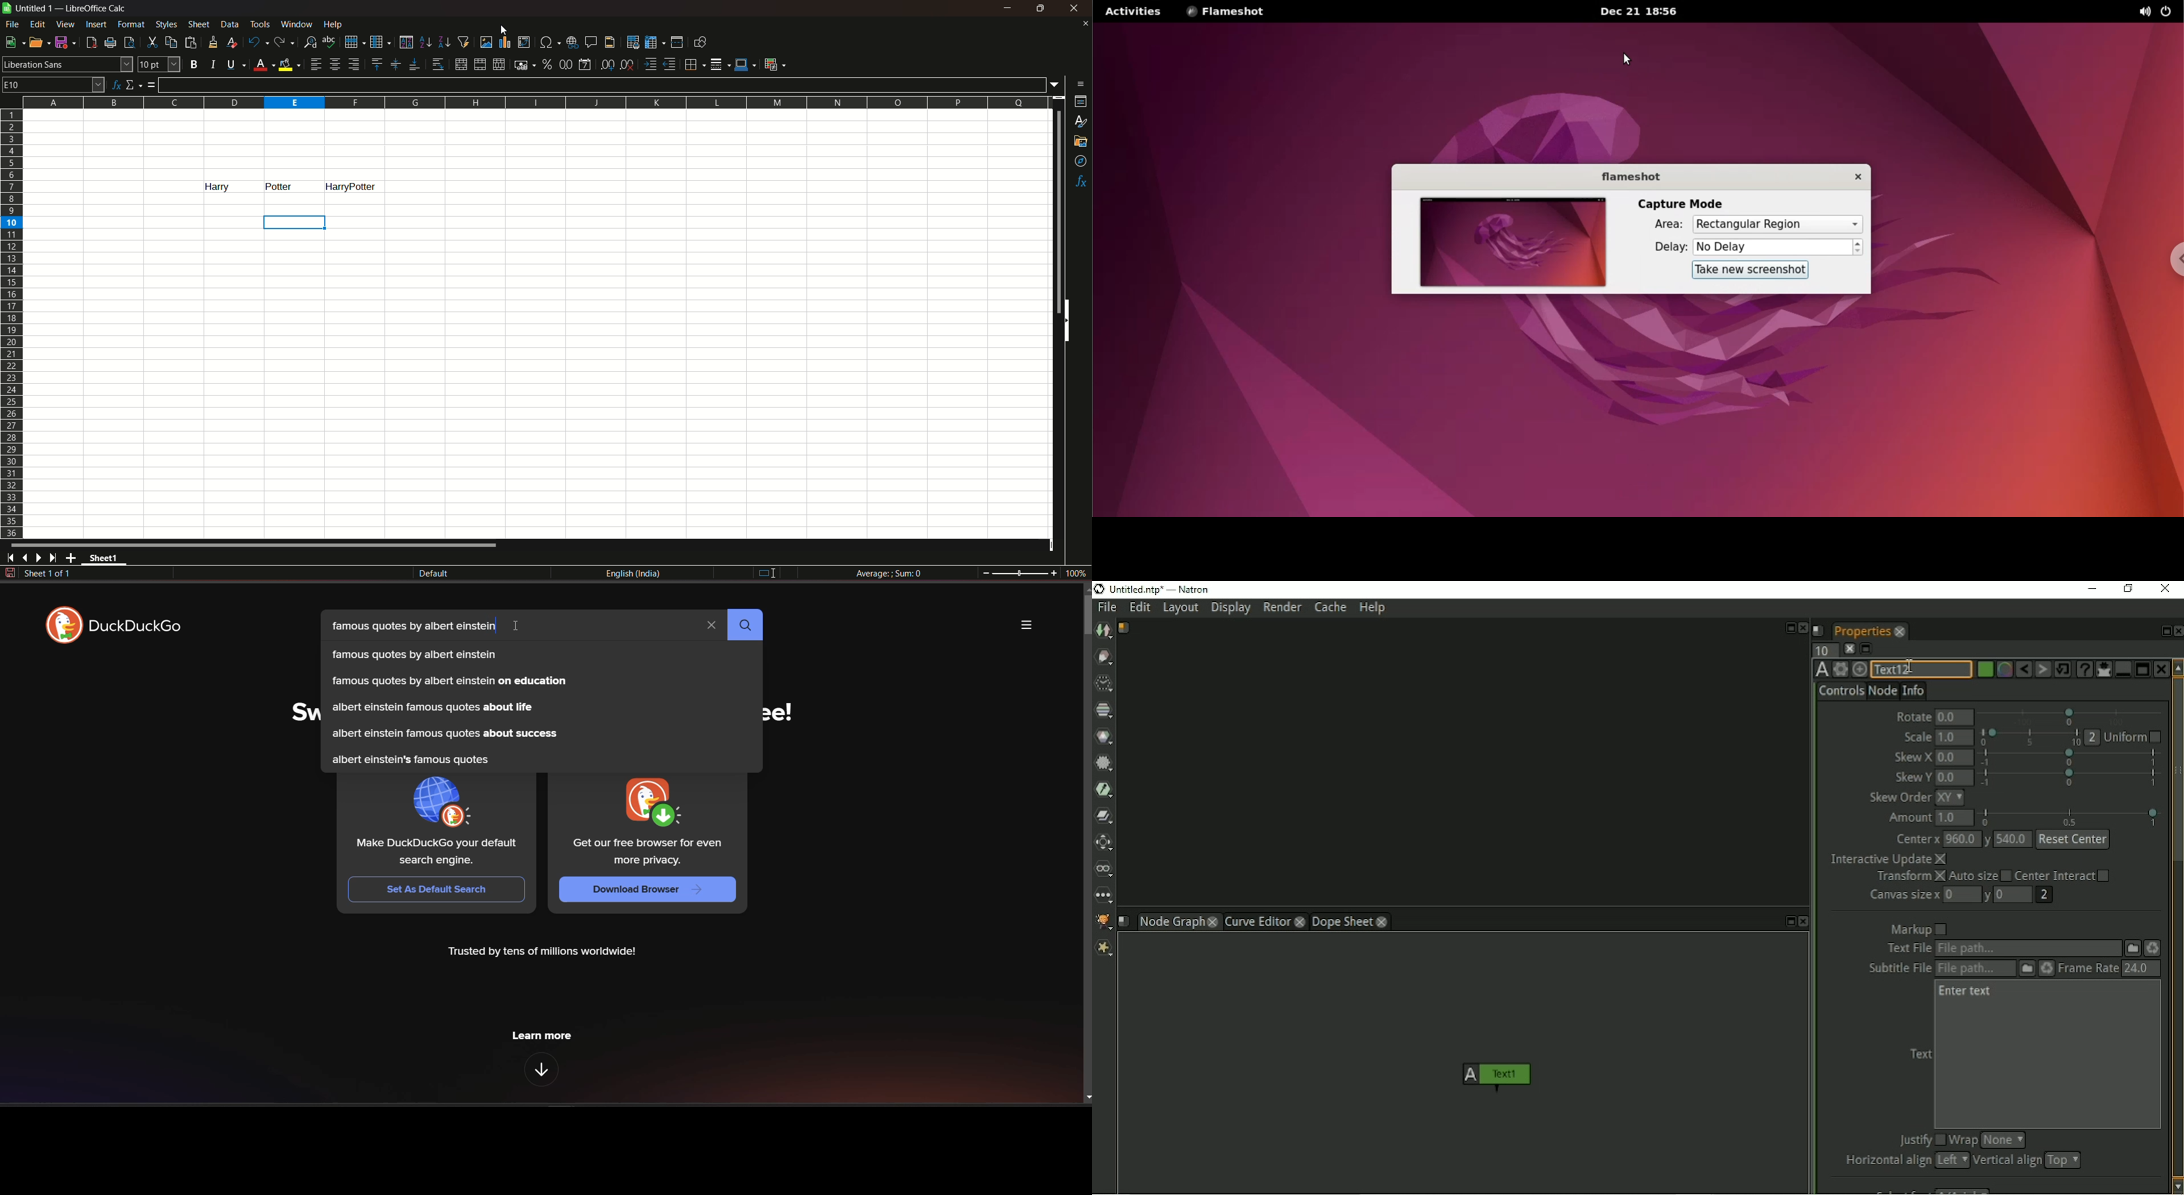 The width and height of the screenshot is (2184, 1204). Describe the element at coordinates (1776, 225) in the screenshot. I see `Rectangular Region` at that location.